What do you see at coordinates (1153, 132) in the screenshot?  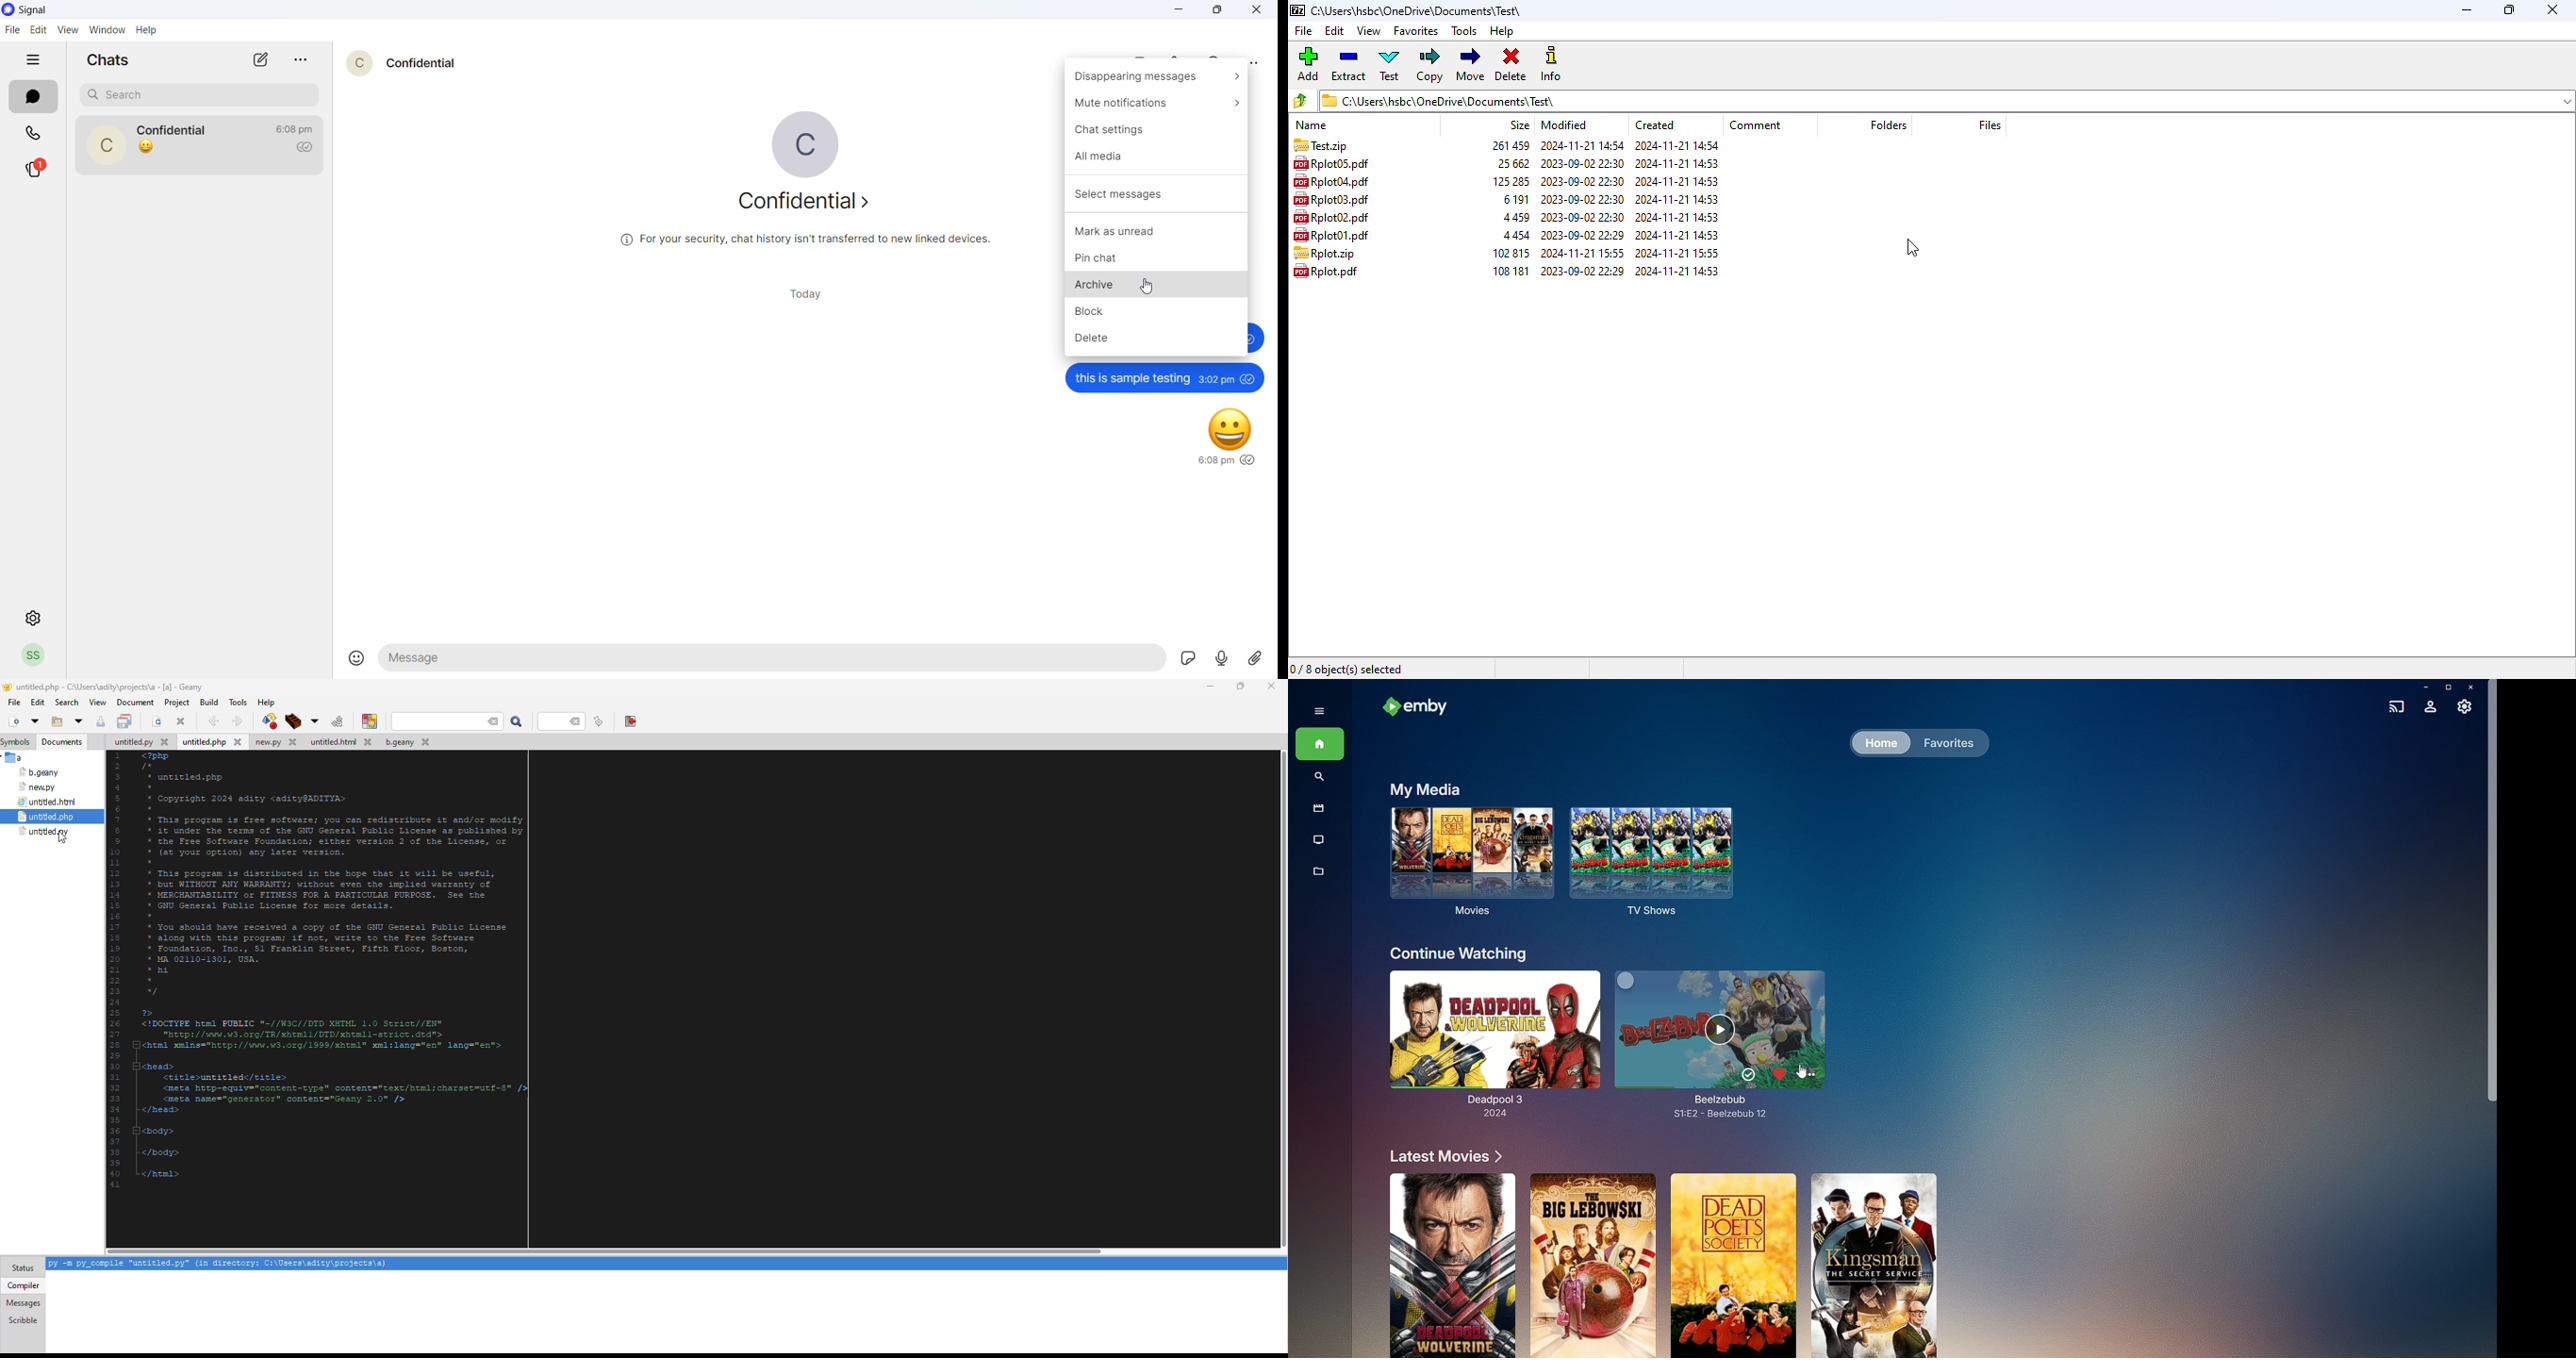 I see `chat setting` at bounding box center [1153, 132].